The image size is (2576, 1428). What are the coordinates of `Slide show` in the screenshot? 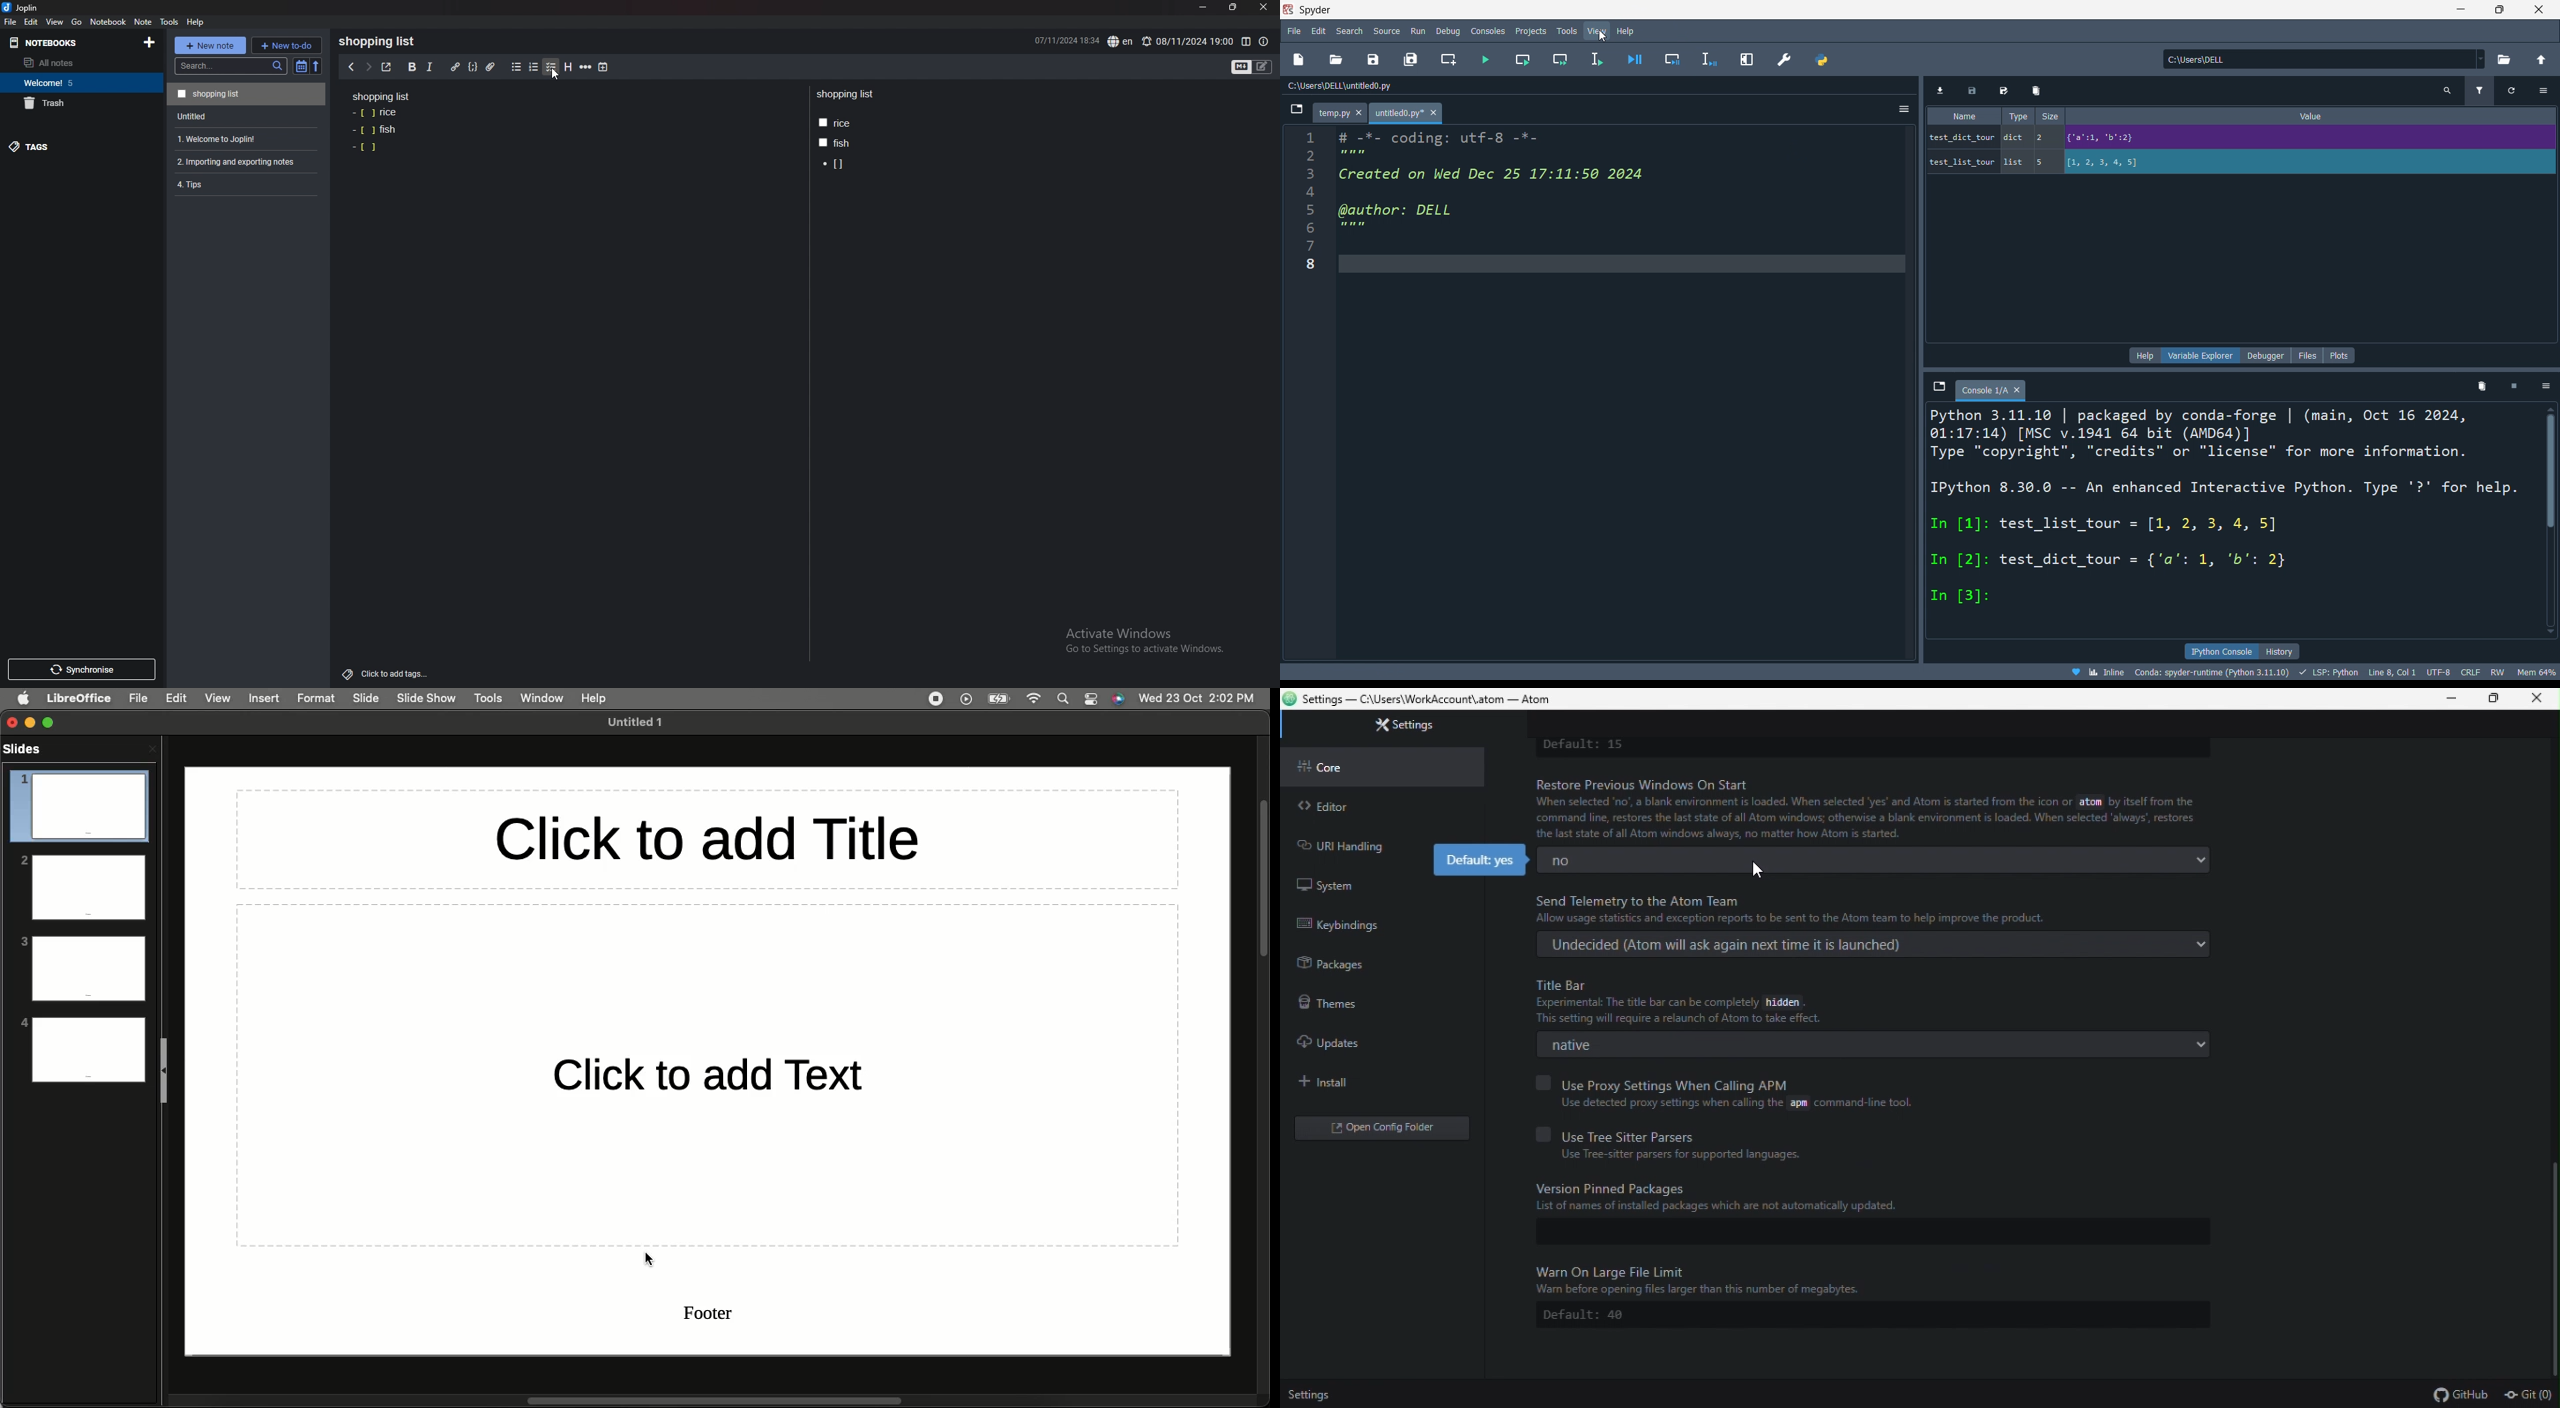 It's located at (429, 699).